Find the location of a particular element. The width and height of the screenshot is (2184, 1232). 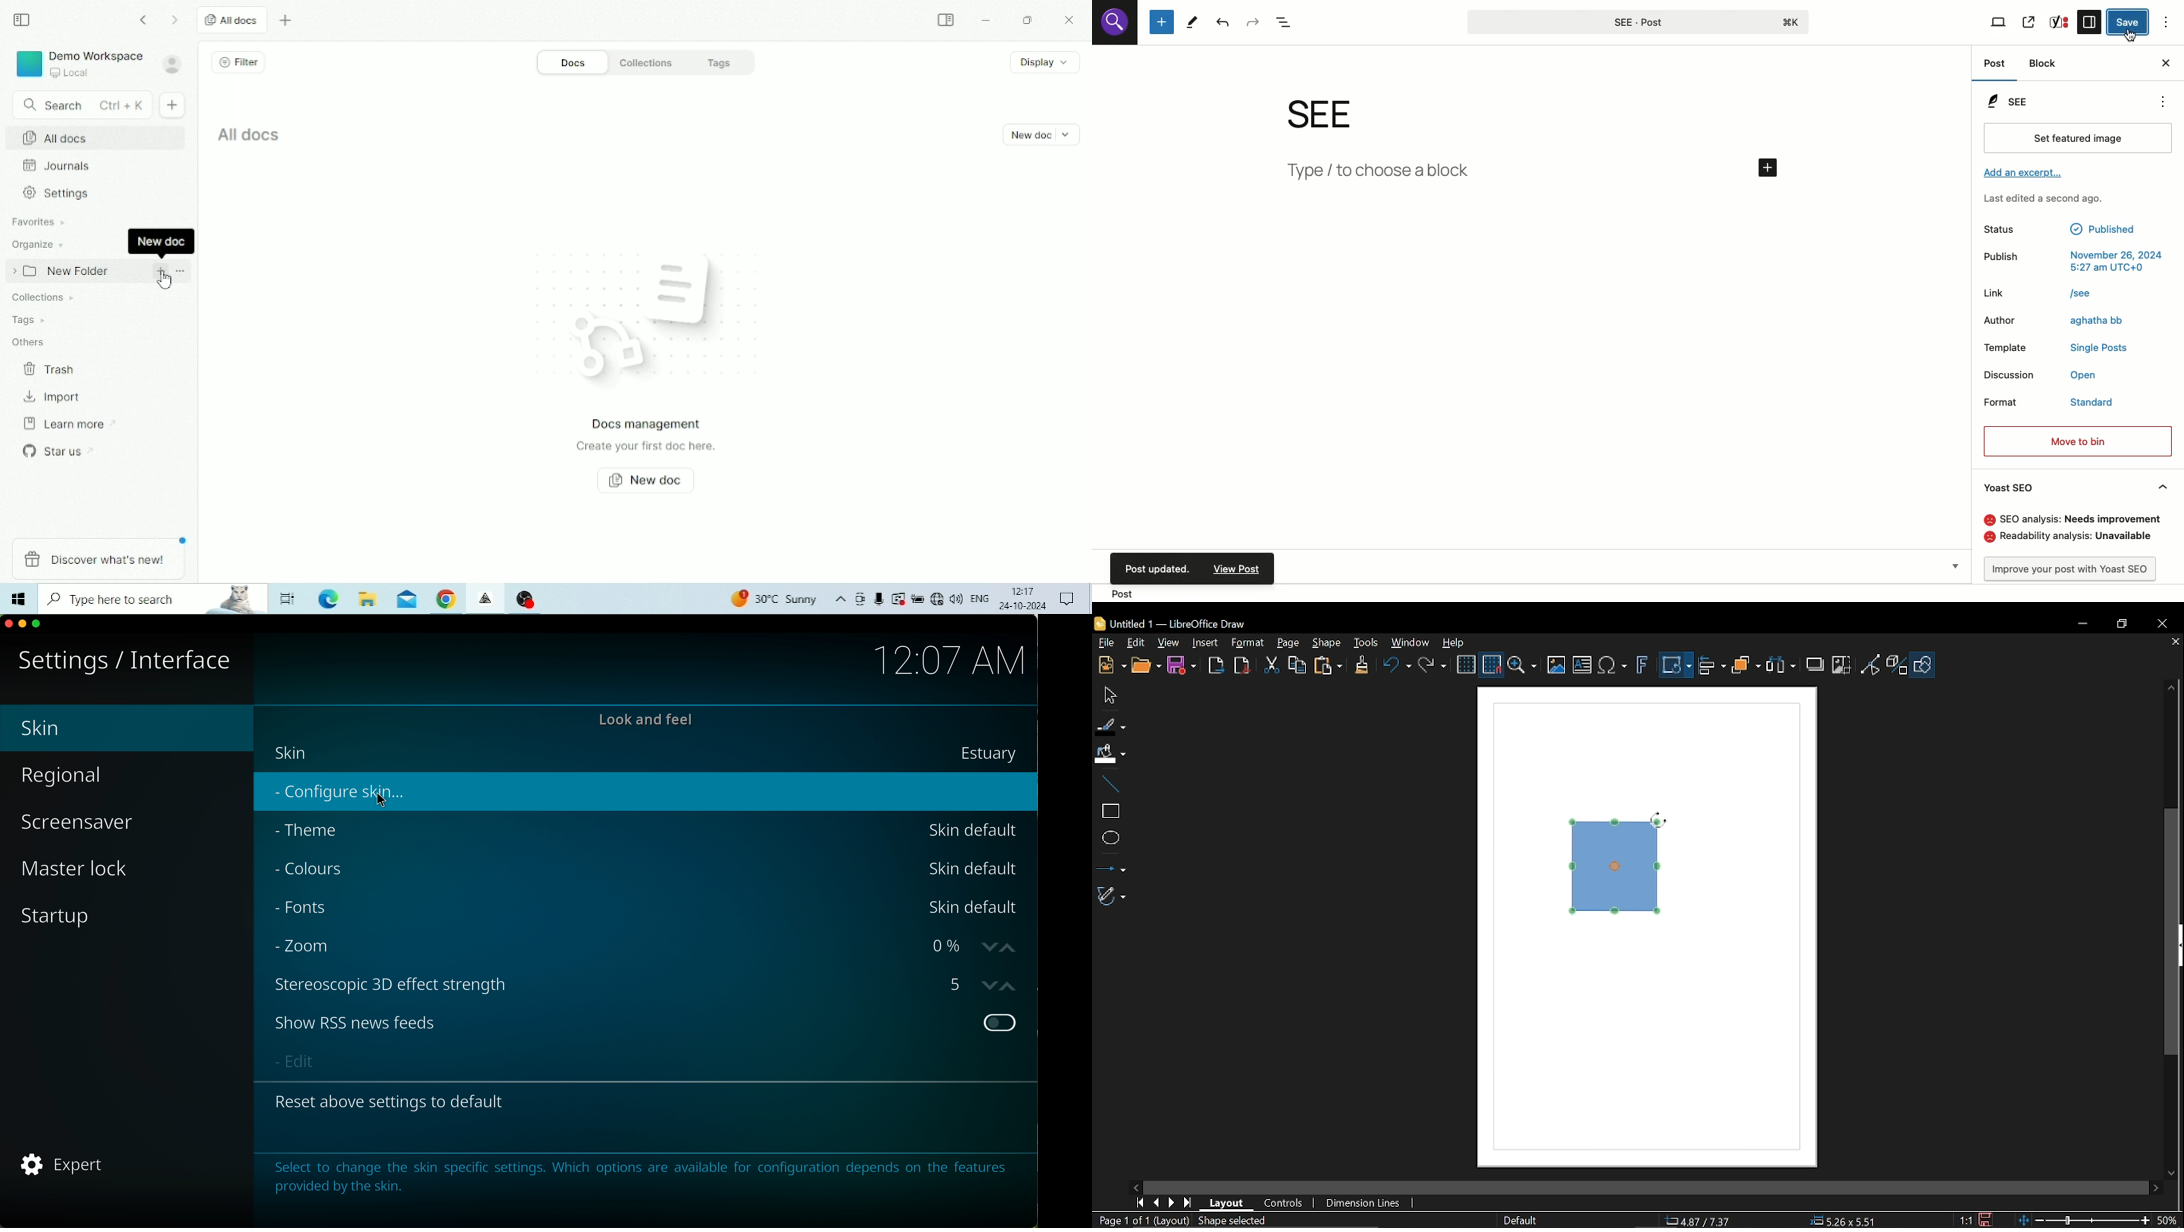

Slide master name is located at coordinates (1521, 1219).